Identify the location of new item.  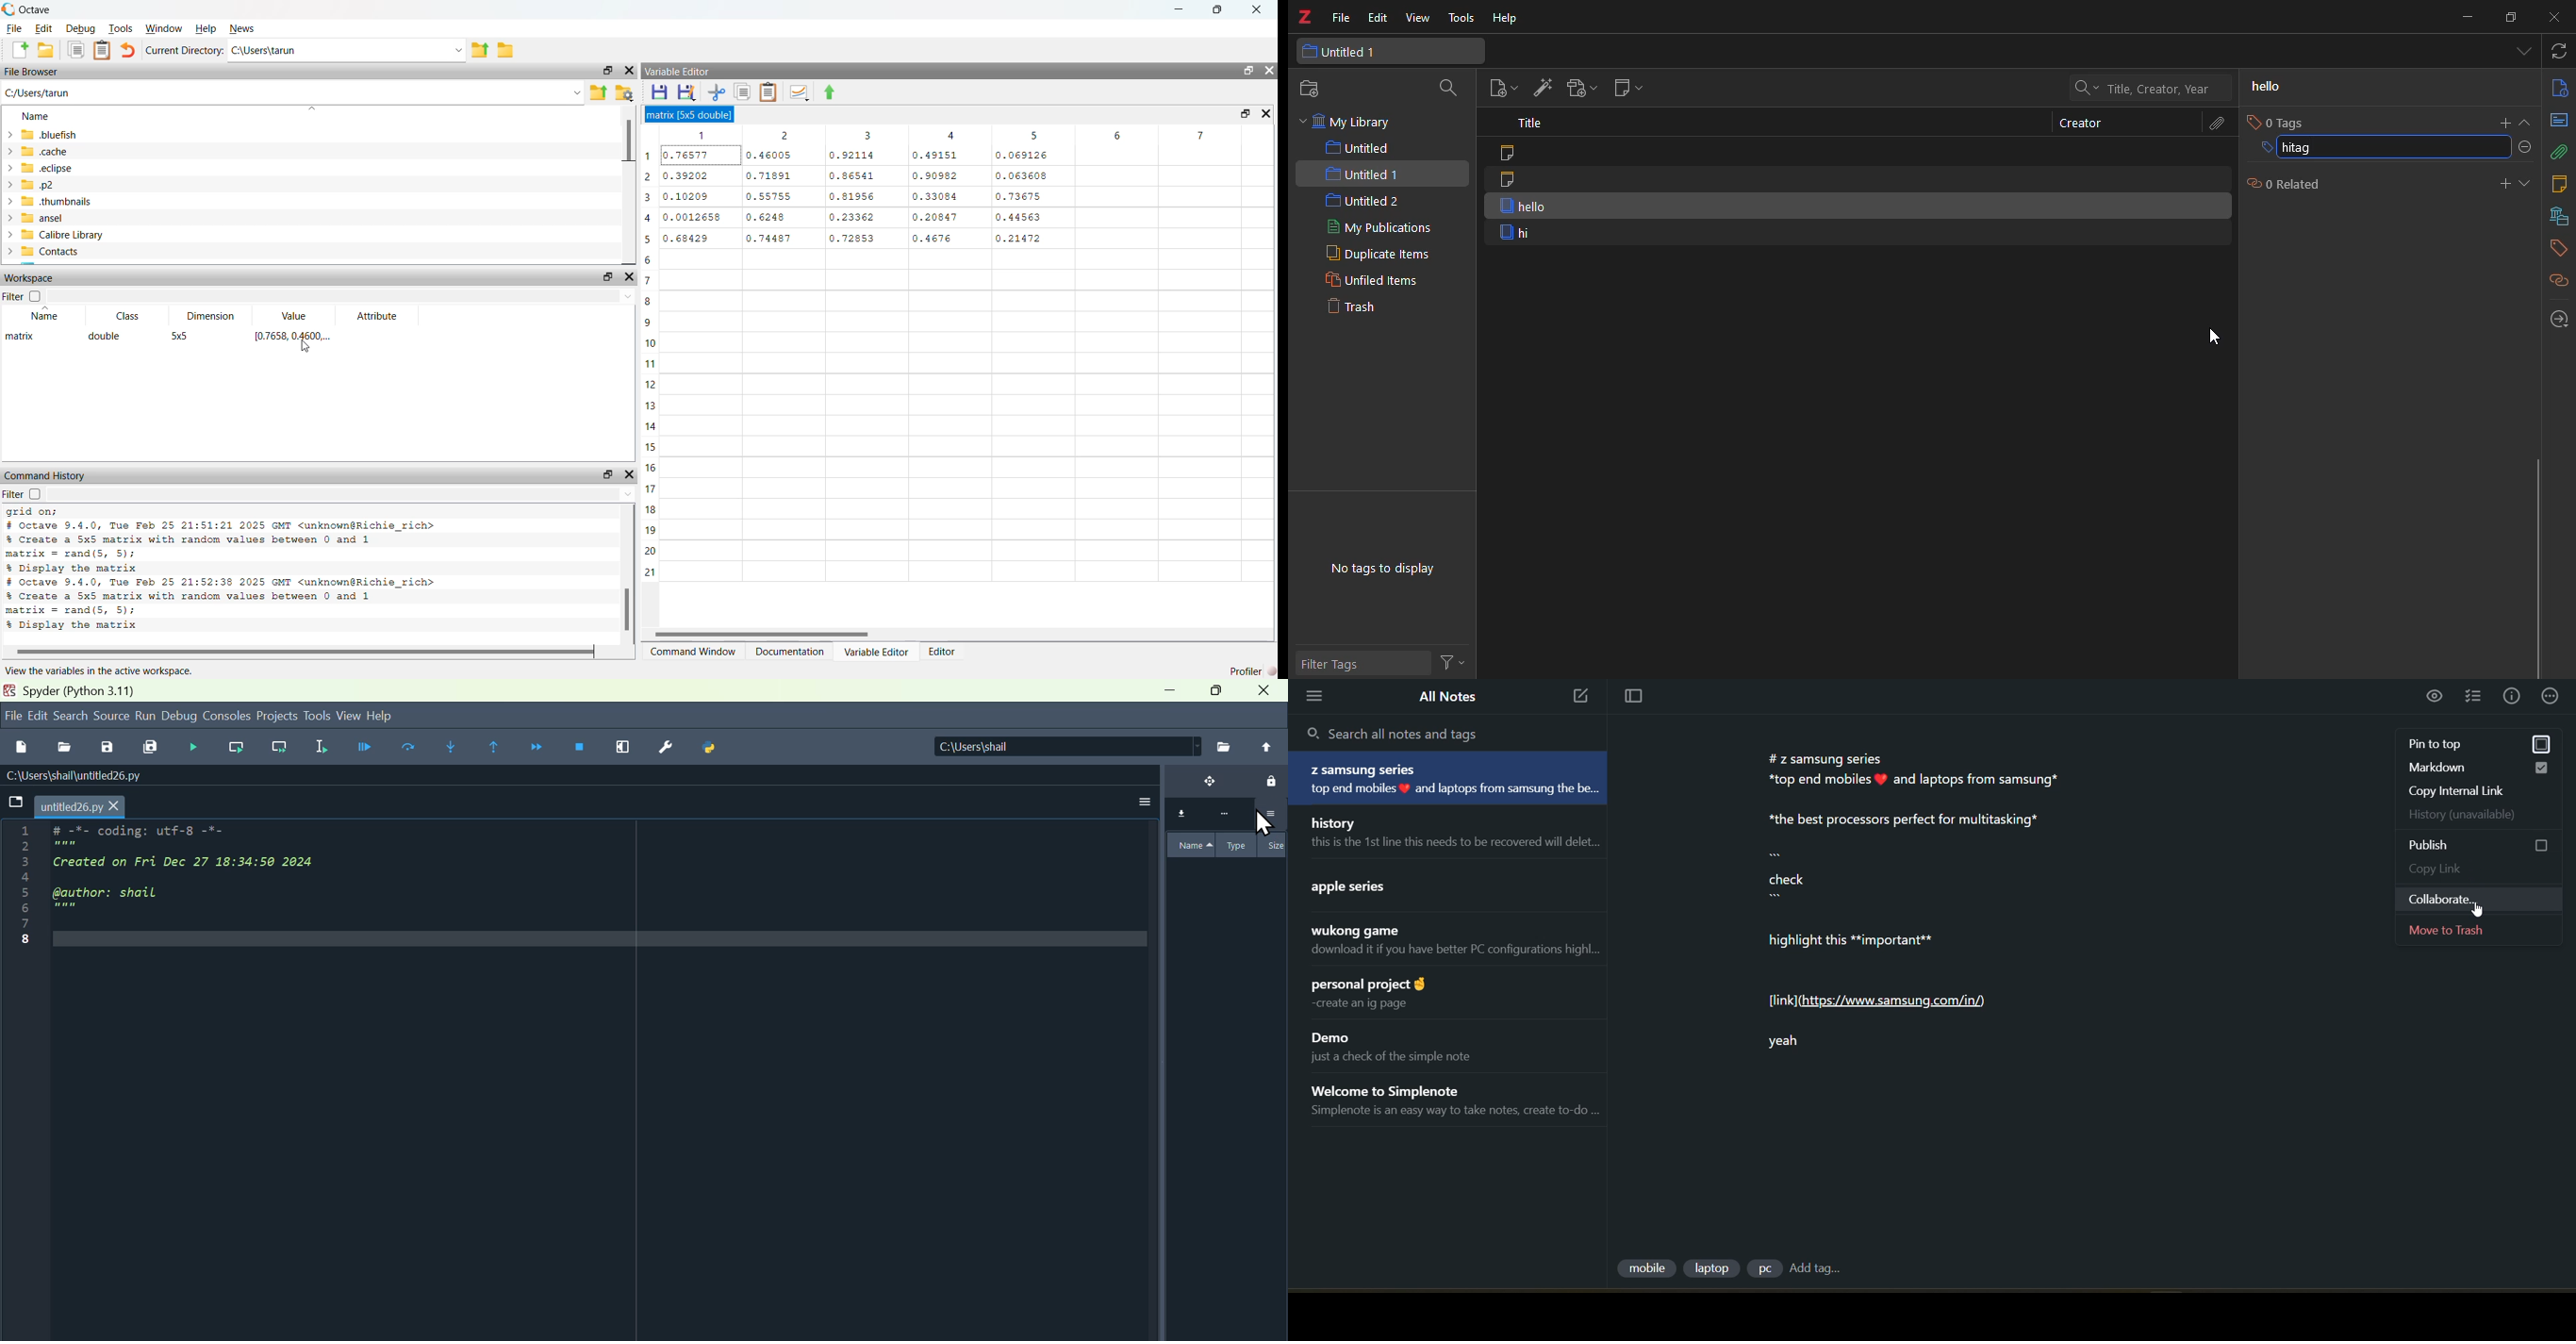
(1500, 89).